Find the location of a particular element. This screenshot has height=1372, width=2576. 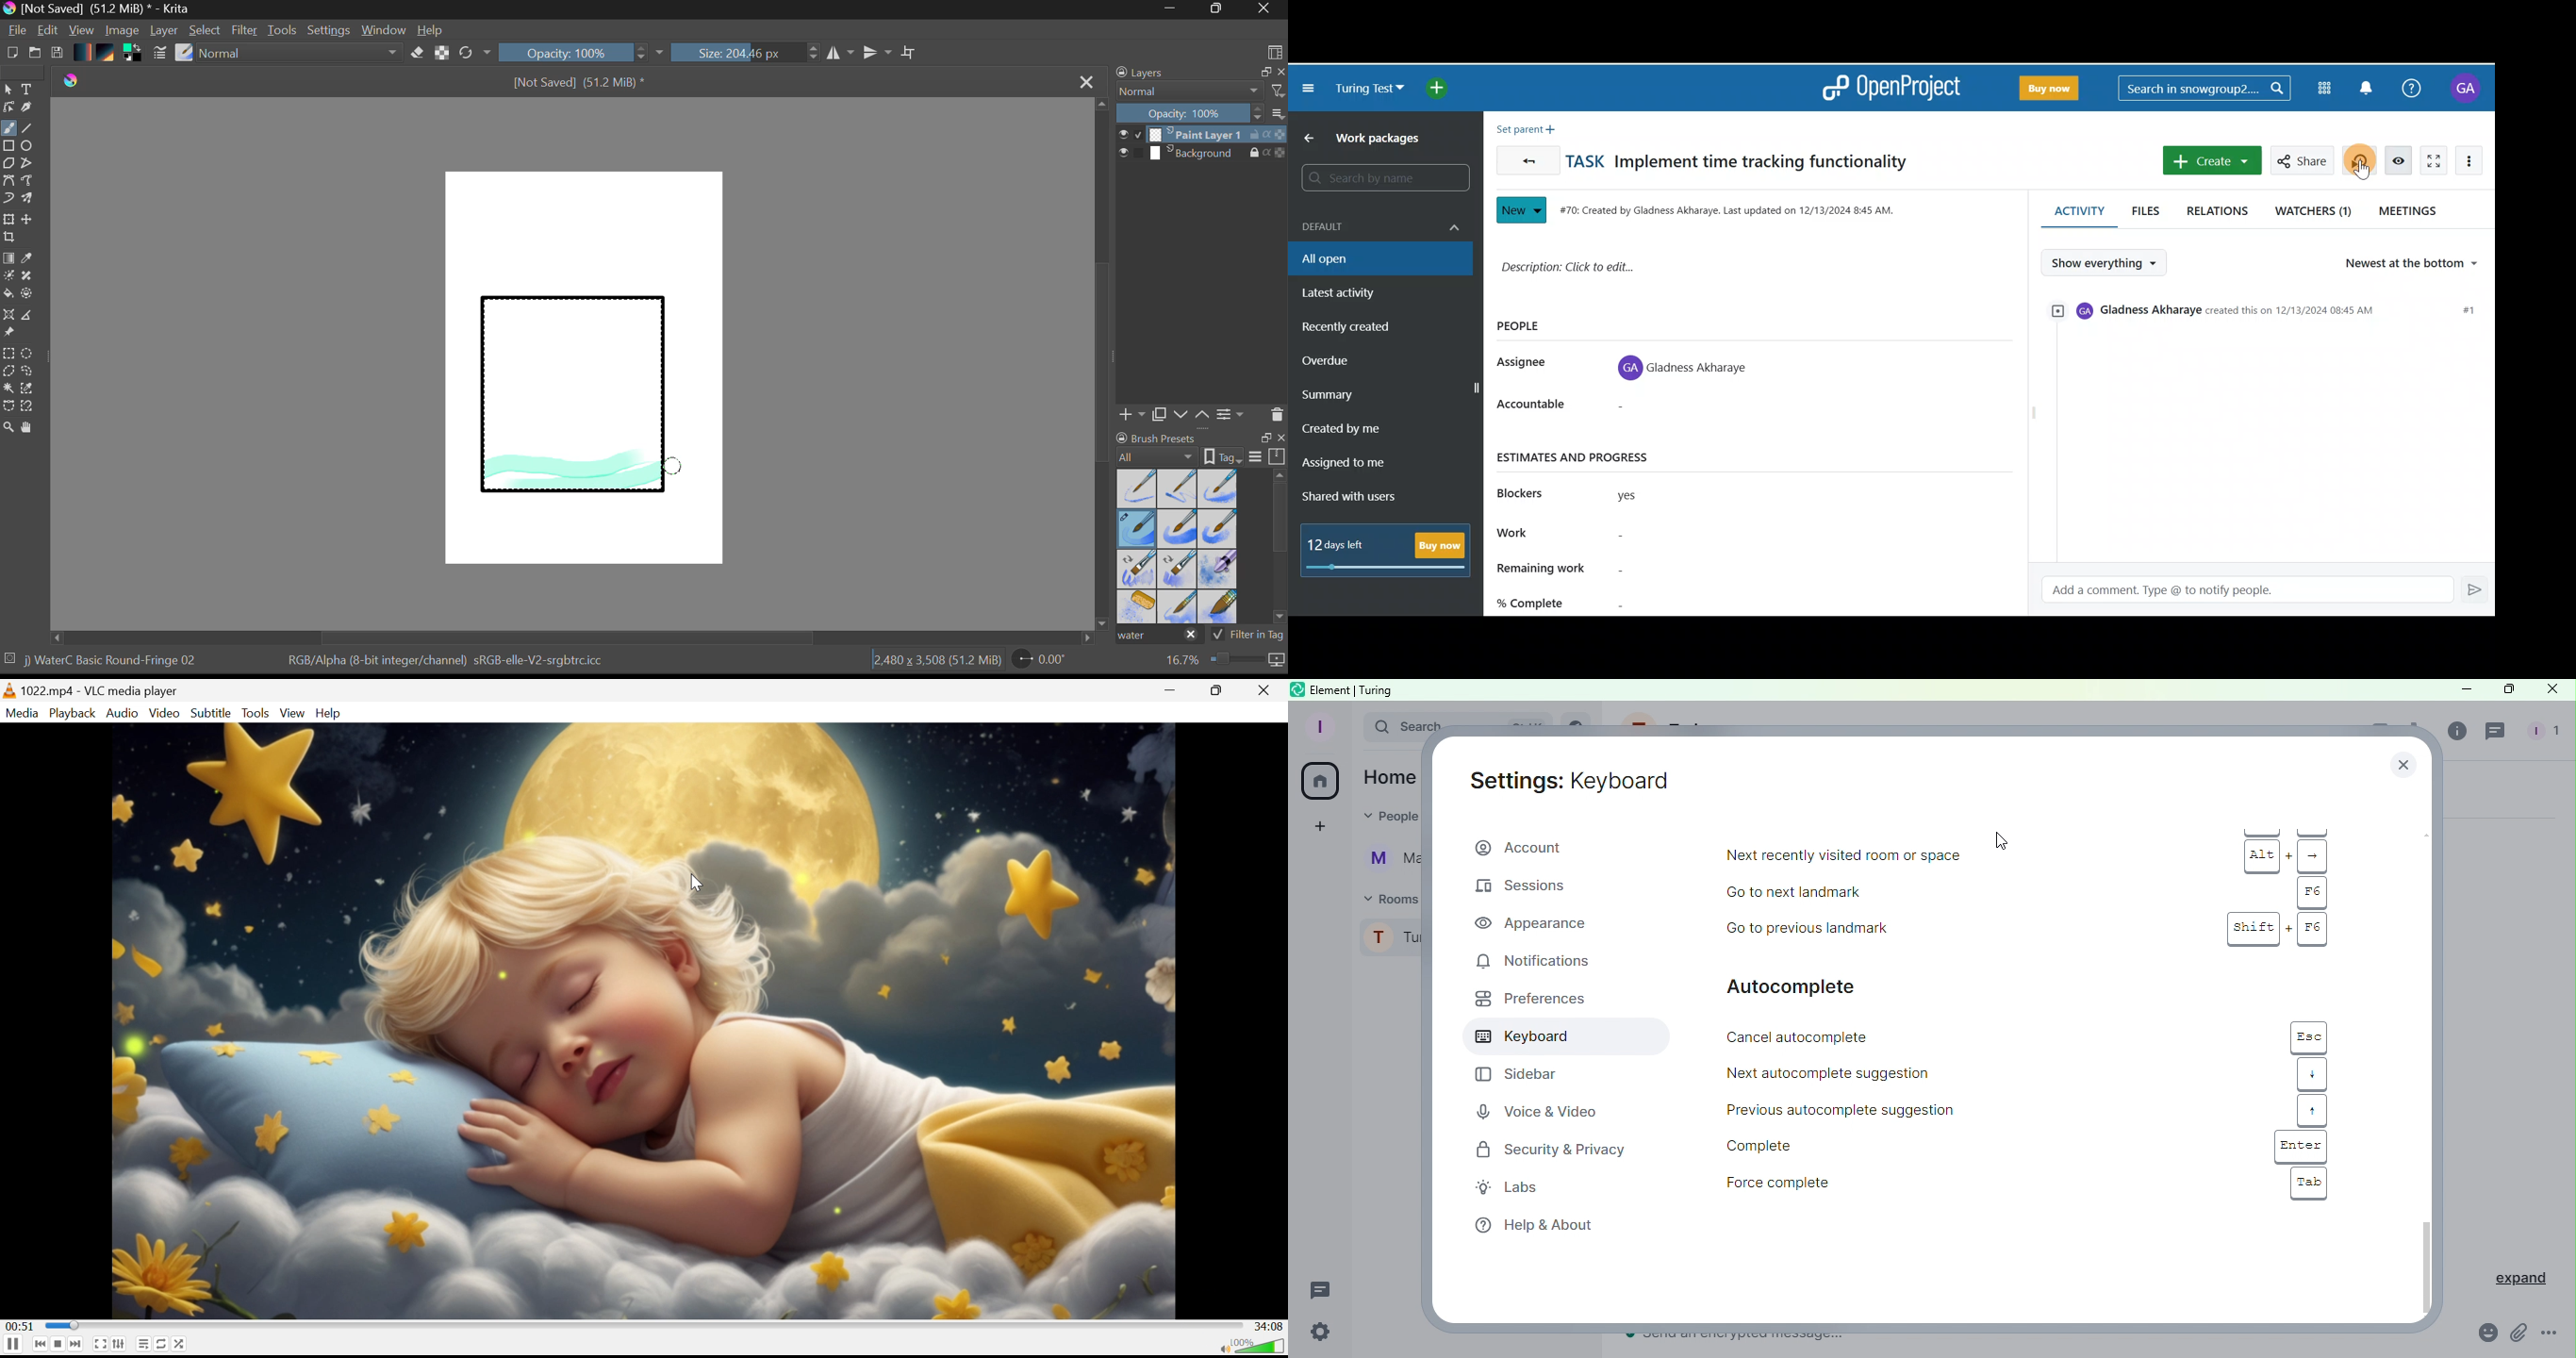

Scroll Bar is located at coordinates (1103, 366).